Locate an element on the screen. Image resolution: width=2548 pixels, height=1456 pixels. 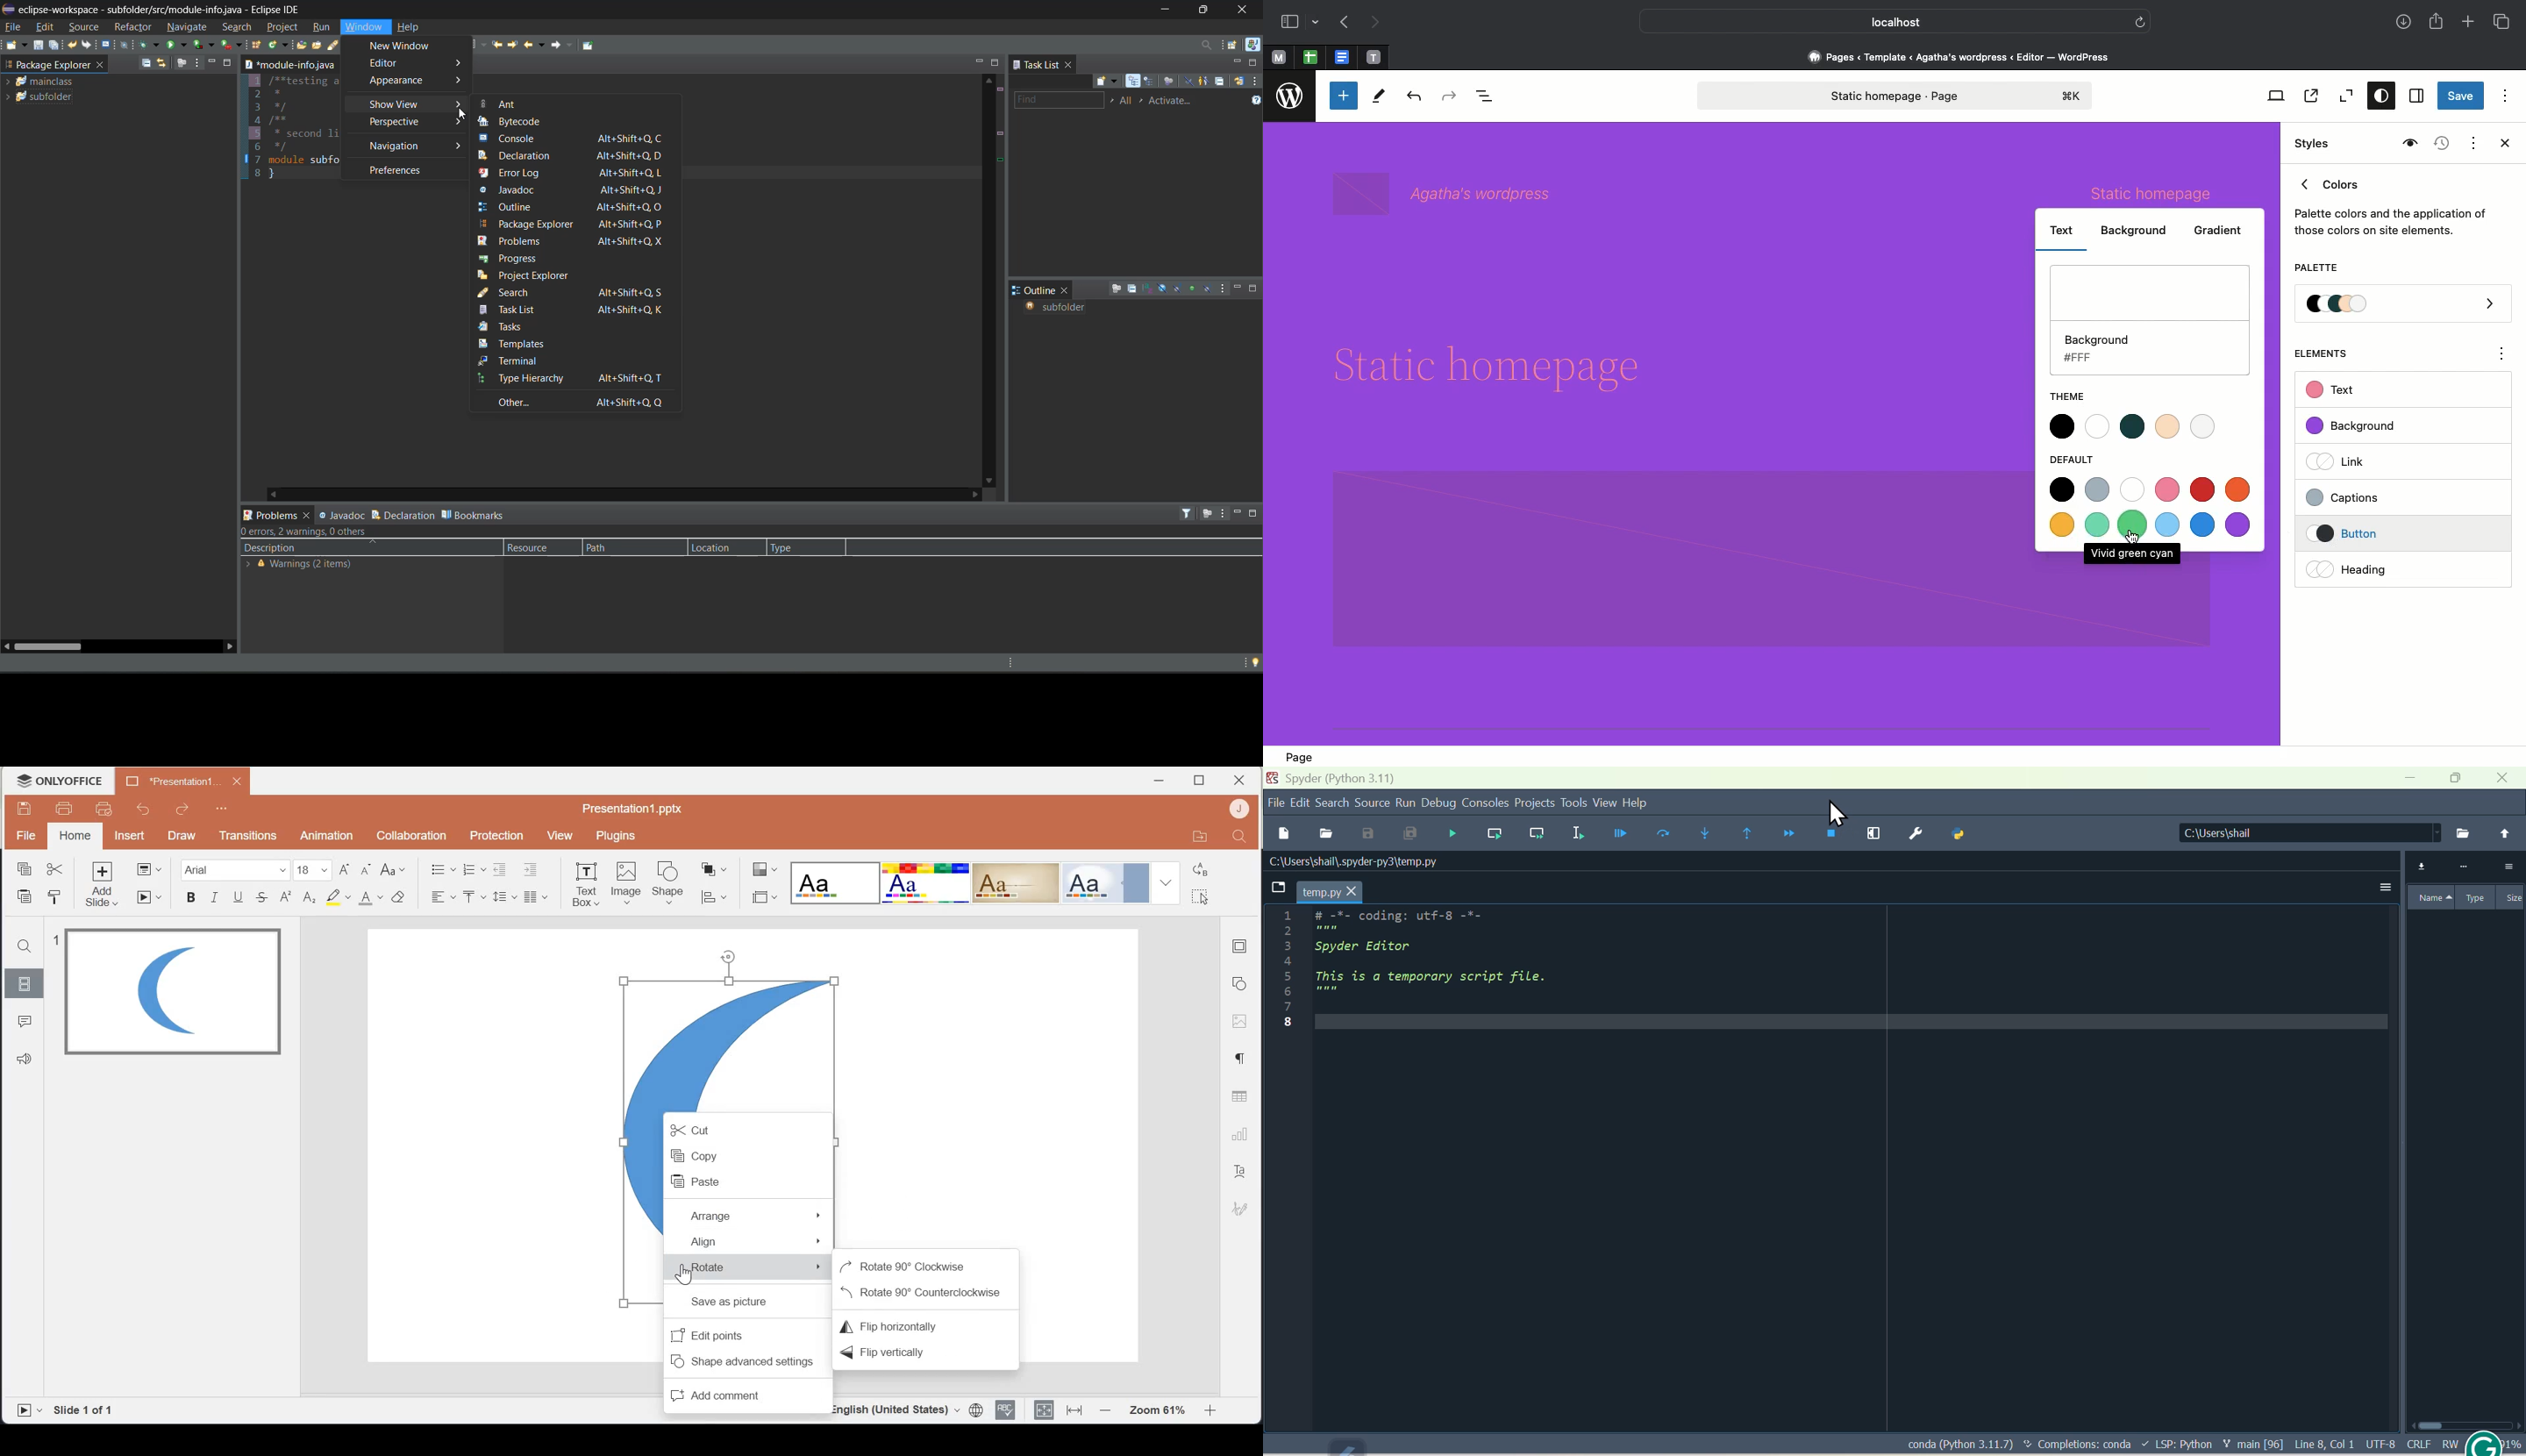
Numbering is located at coordinates (473, 869).